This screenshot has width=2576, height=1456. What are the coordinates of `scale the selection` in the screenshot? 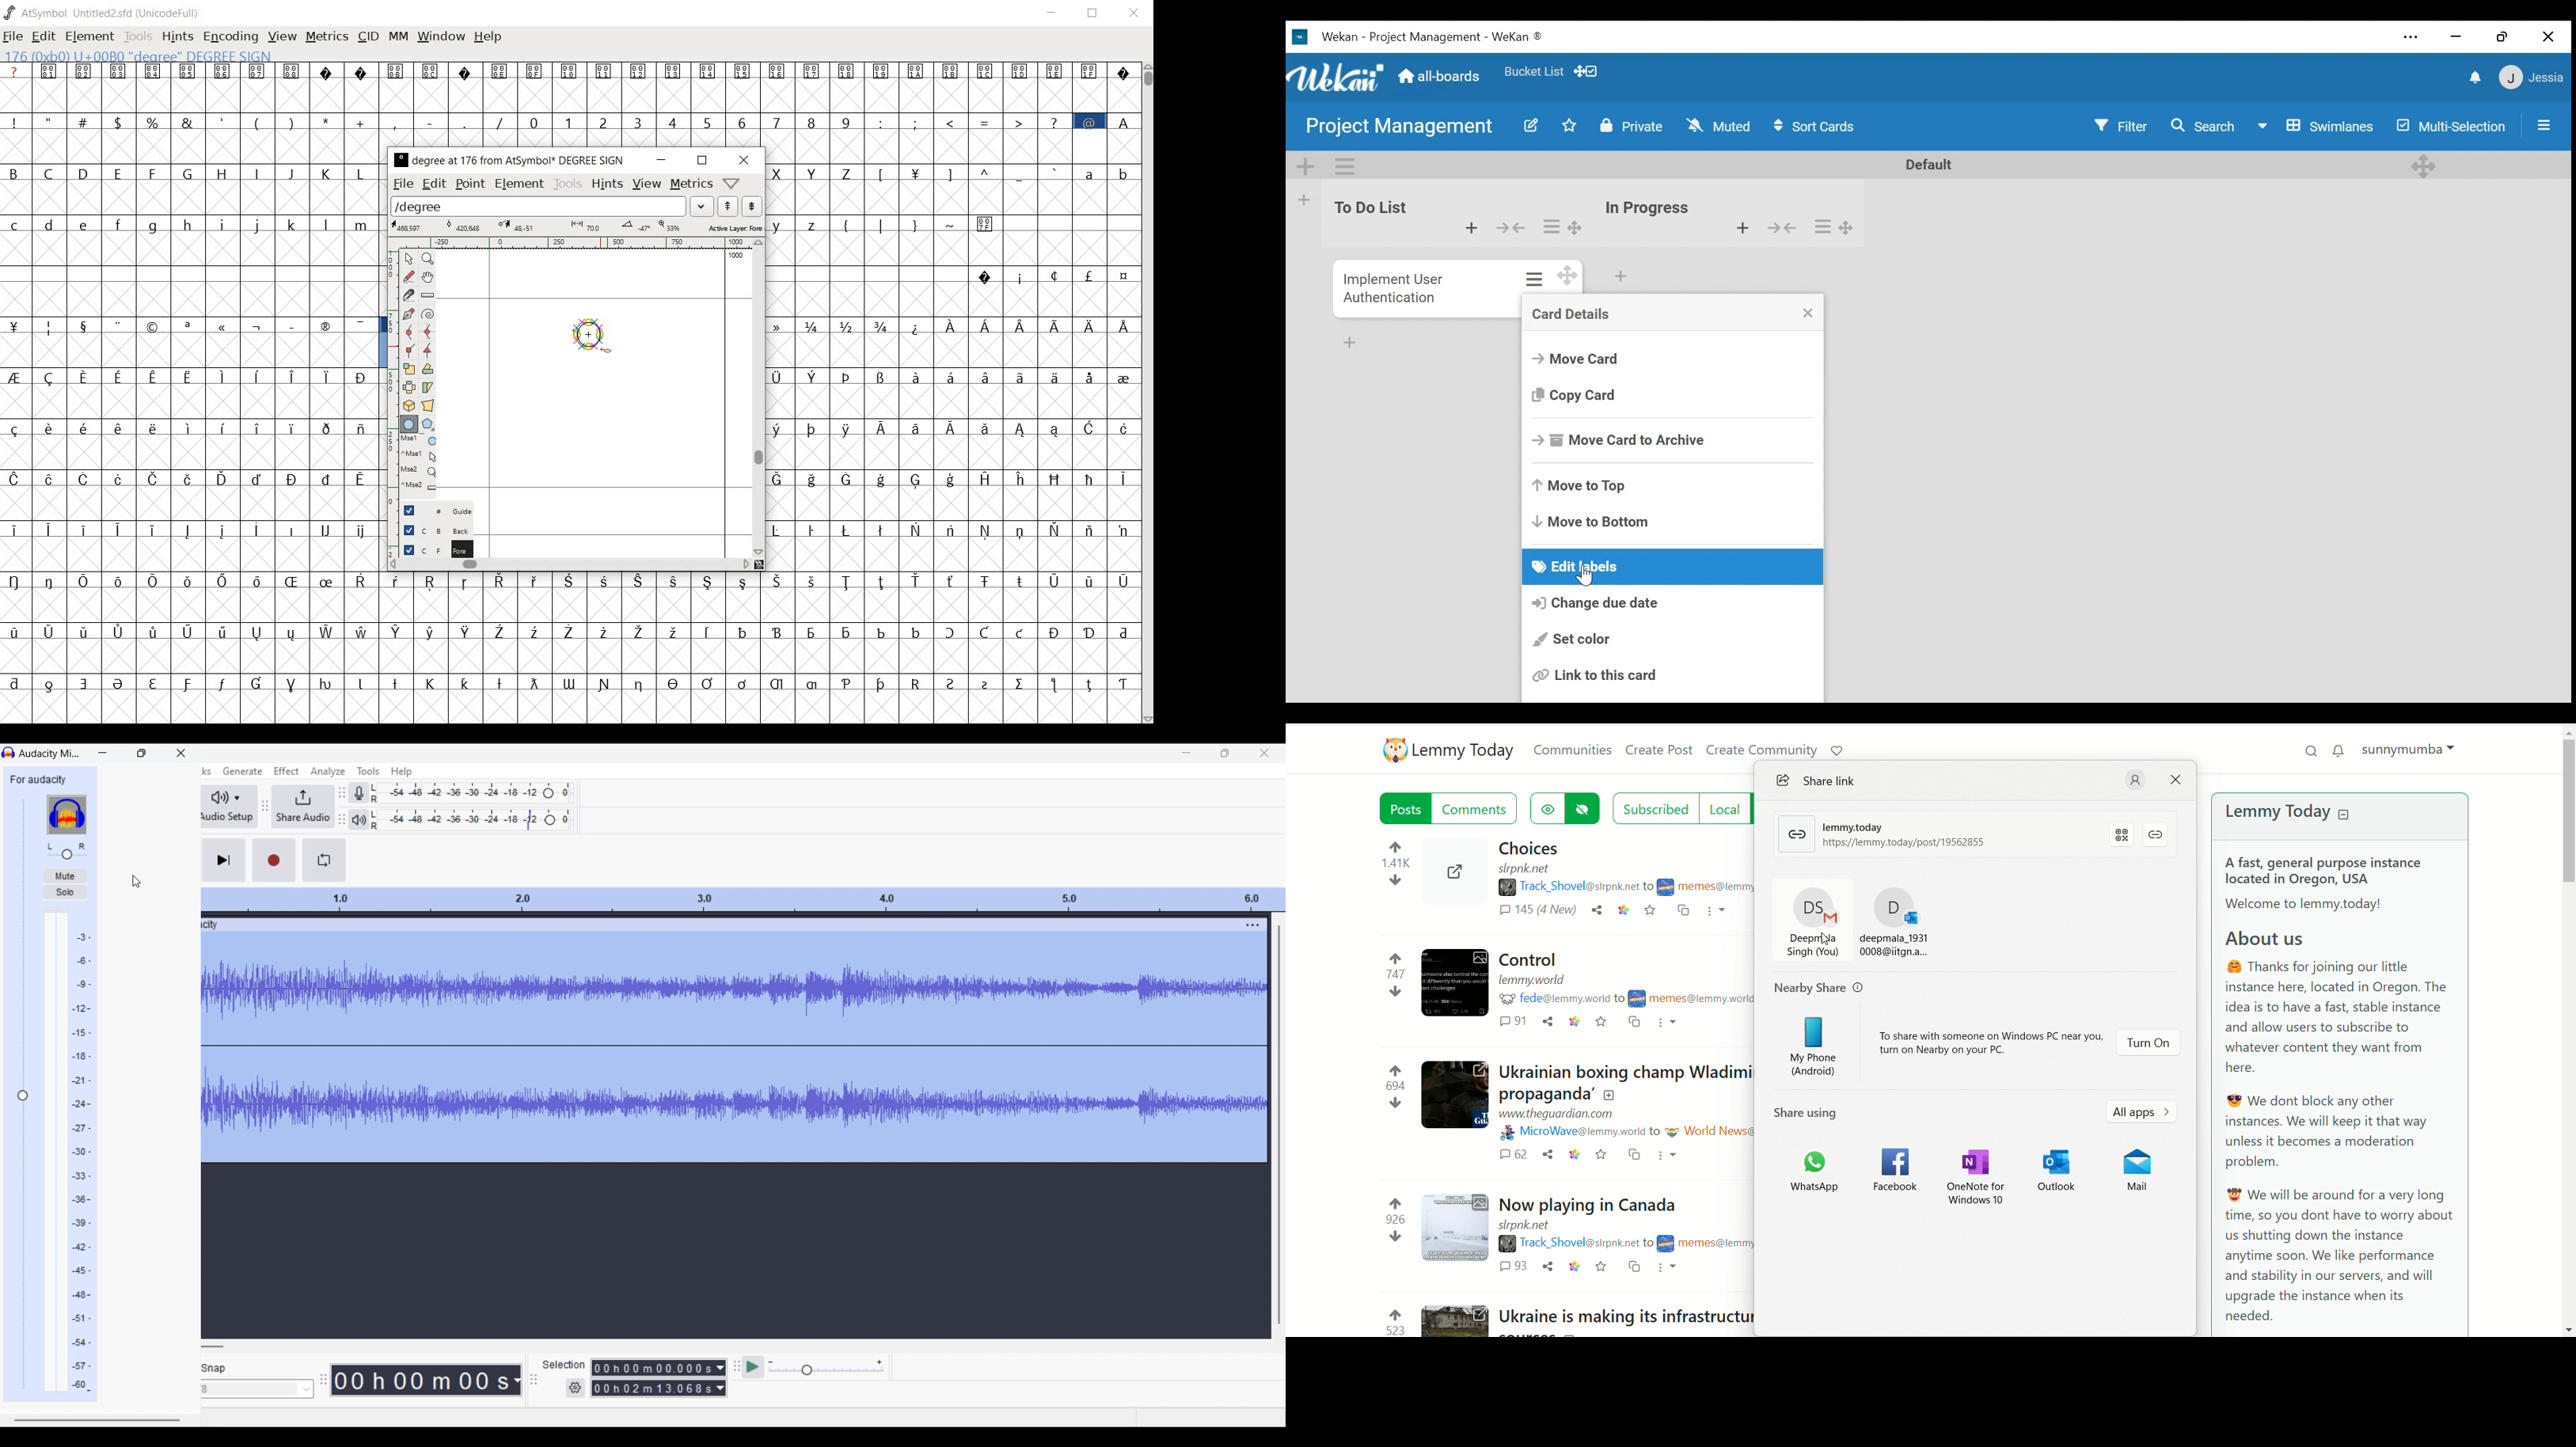 It's located at (407, 369).